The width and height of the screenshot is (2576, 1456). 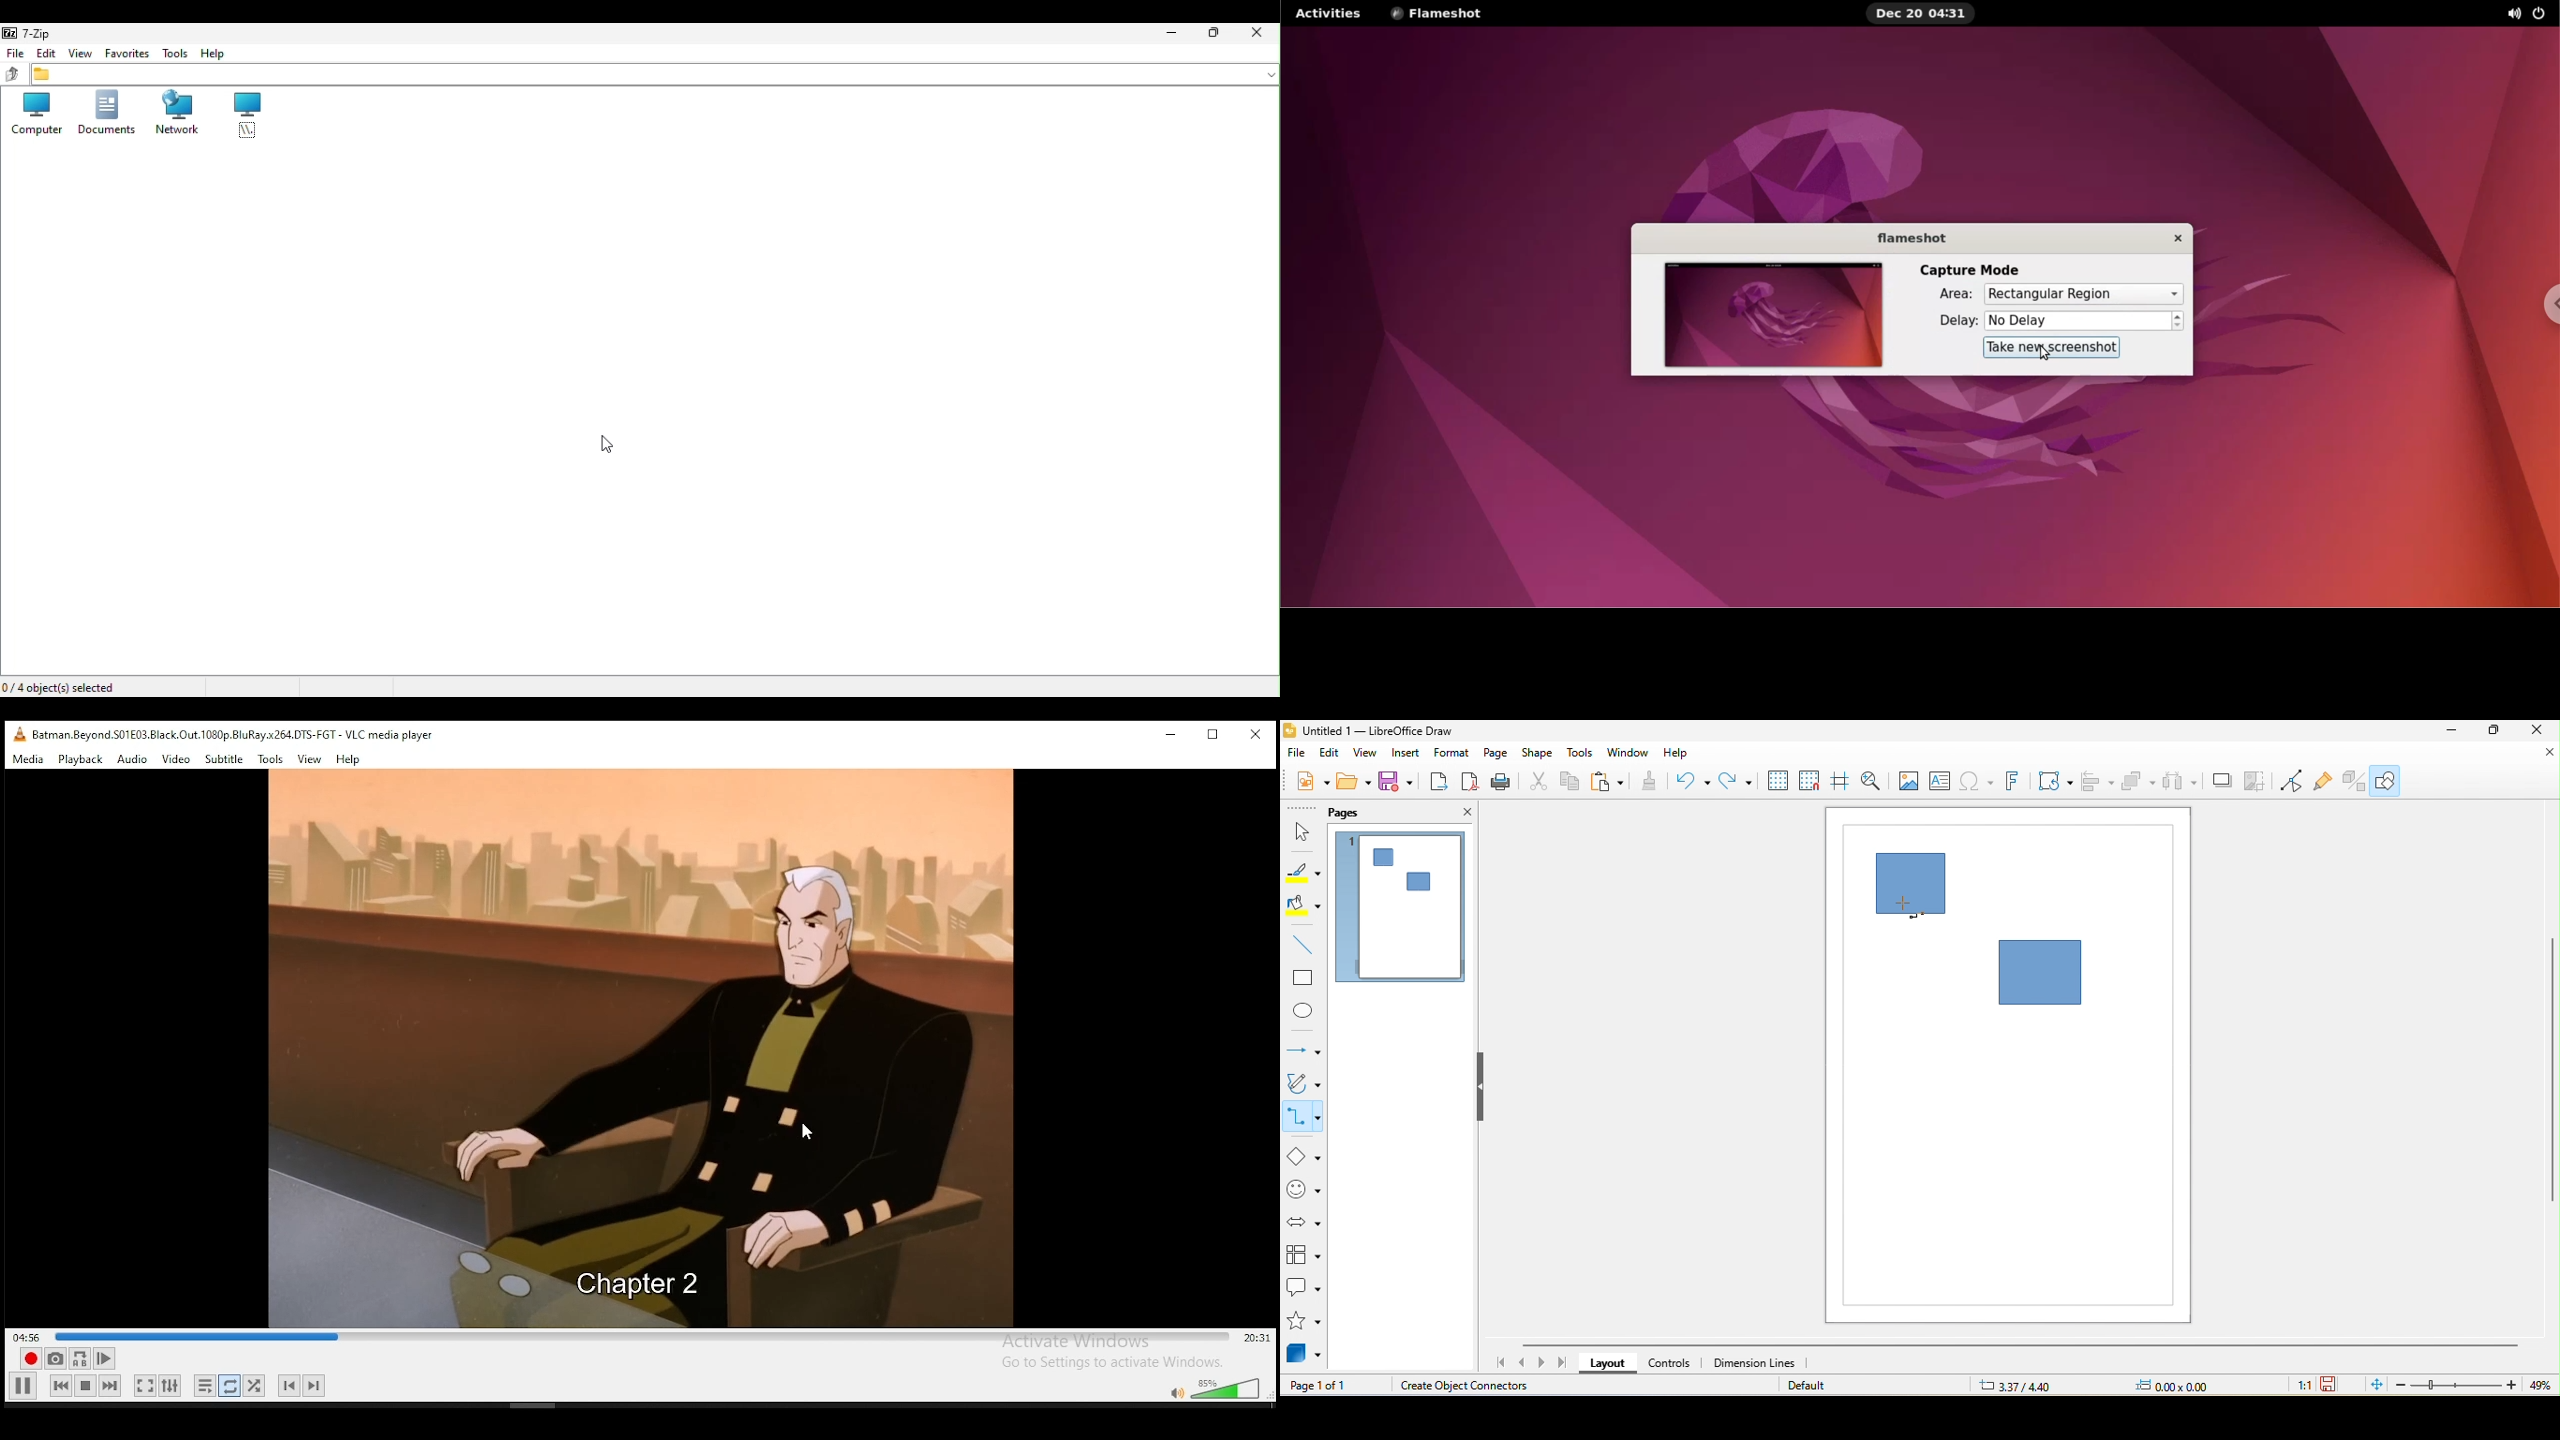 I want to click on edit, so click(x=45, y=52).